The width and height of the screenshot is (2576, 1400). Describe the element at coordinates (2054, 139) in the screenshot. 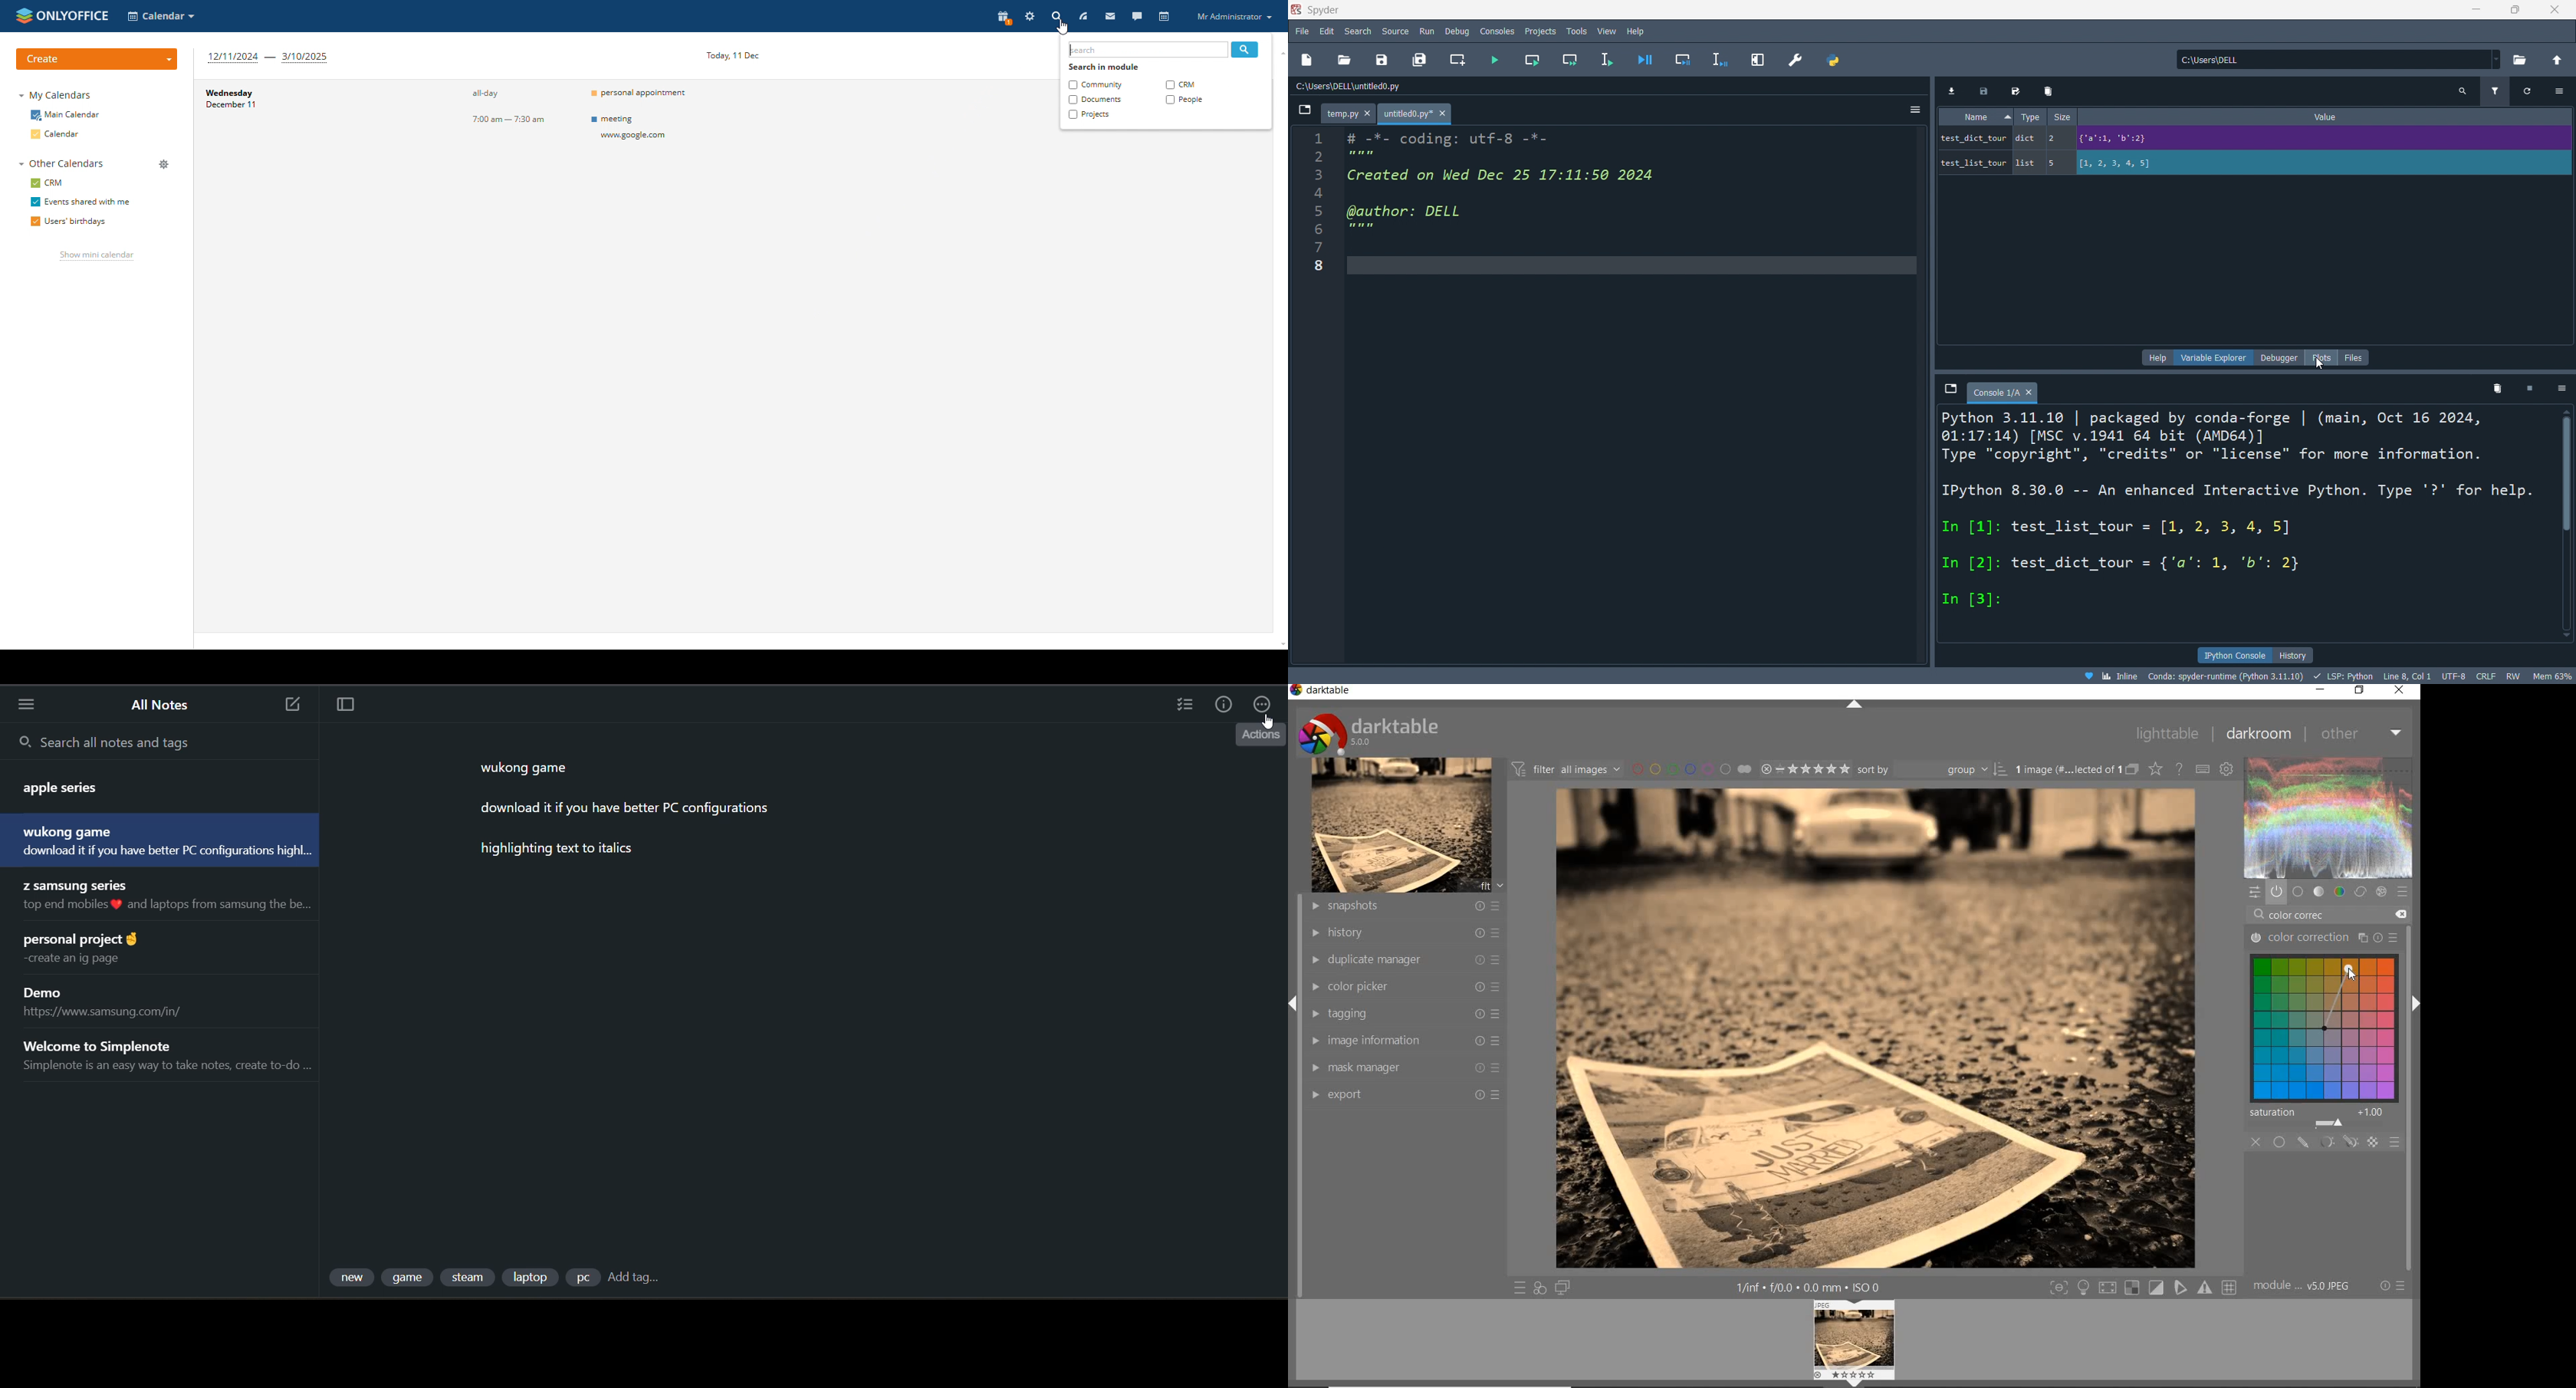

I see `2` at that location.